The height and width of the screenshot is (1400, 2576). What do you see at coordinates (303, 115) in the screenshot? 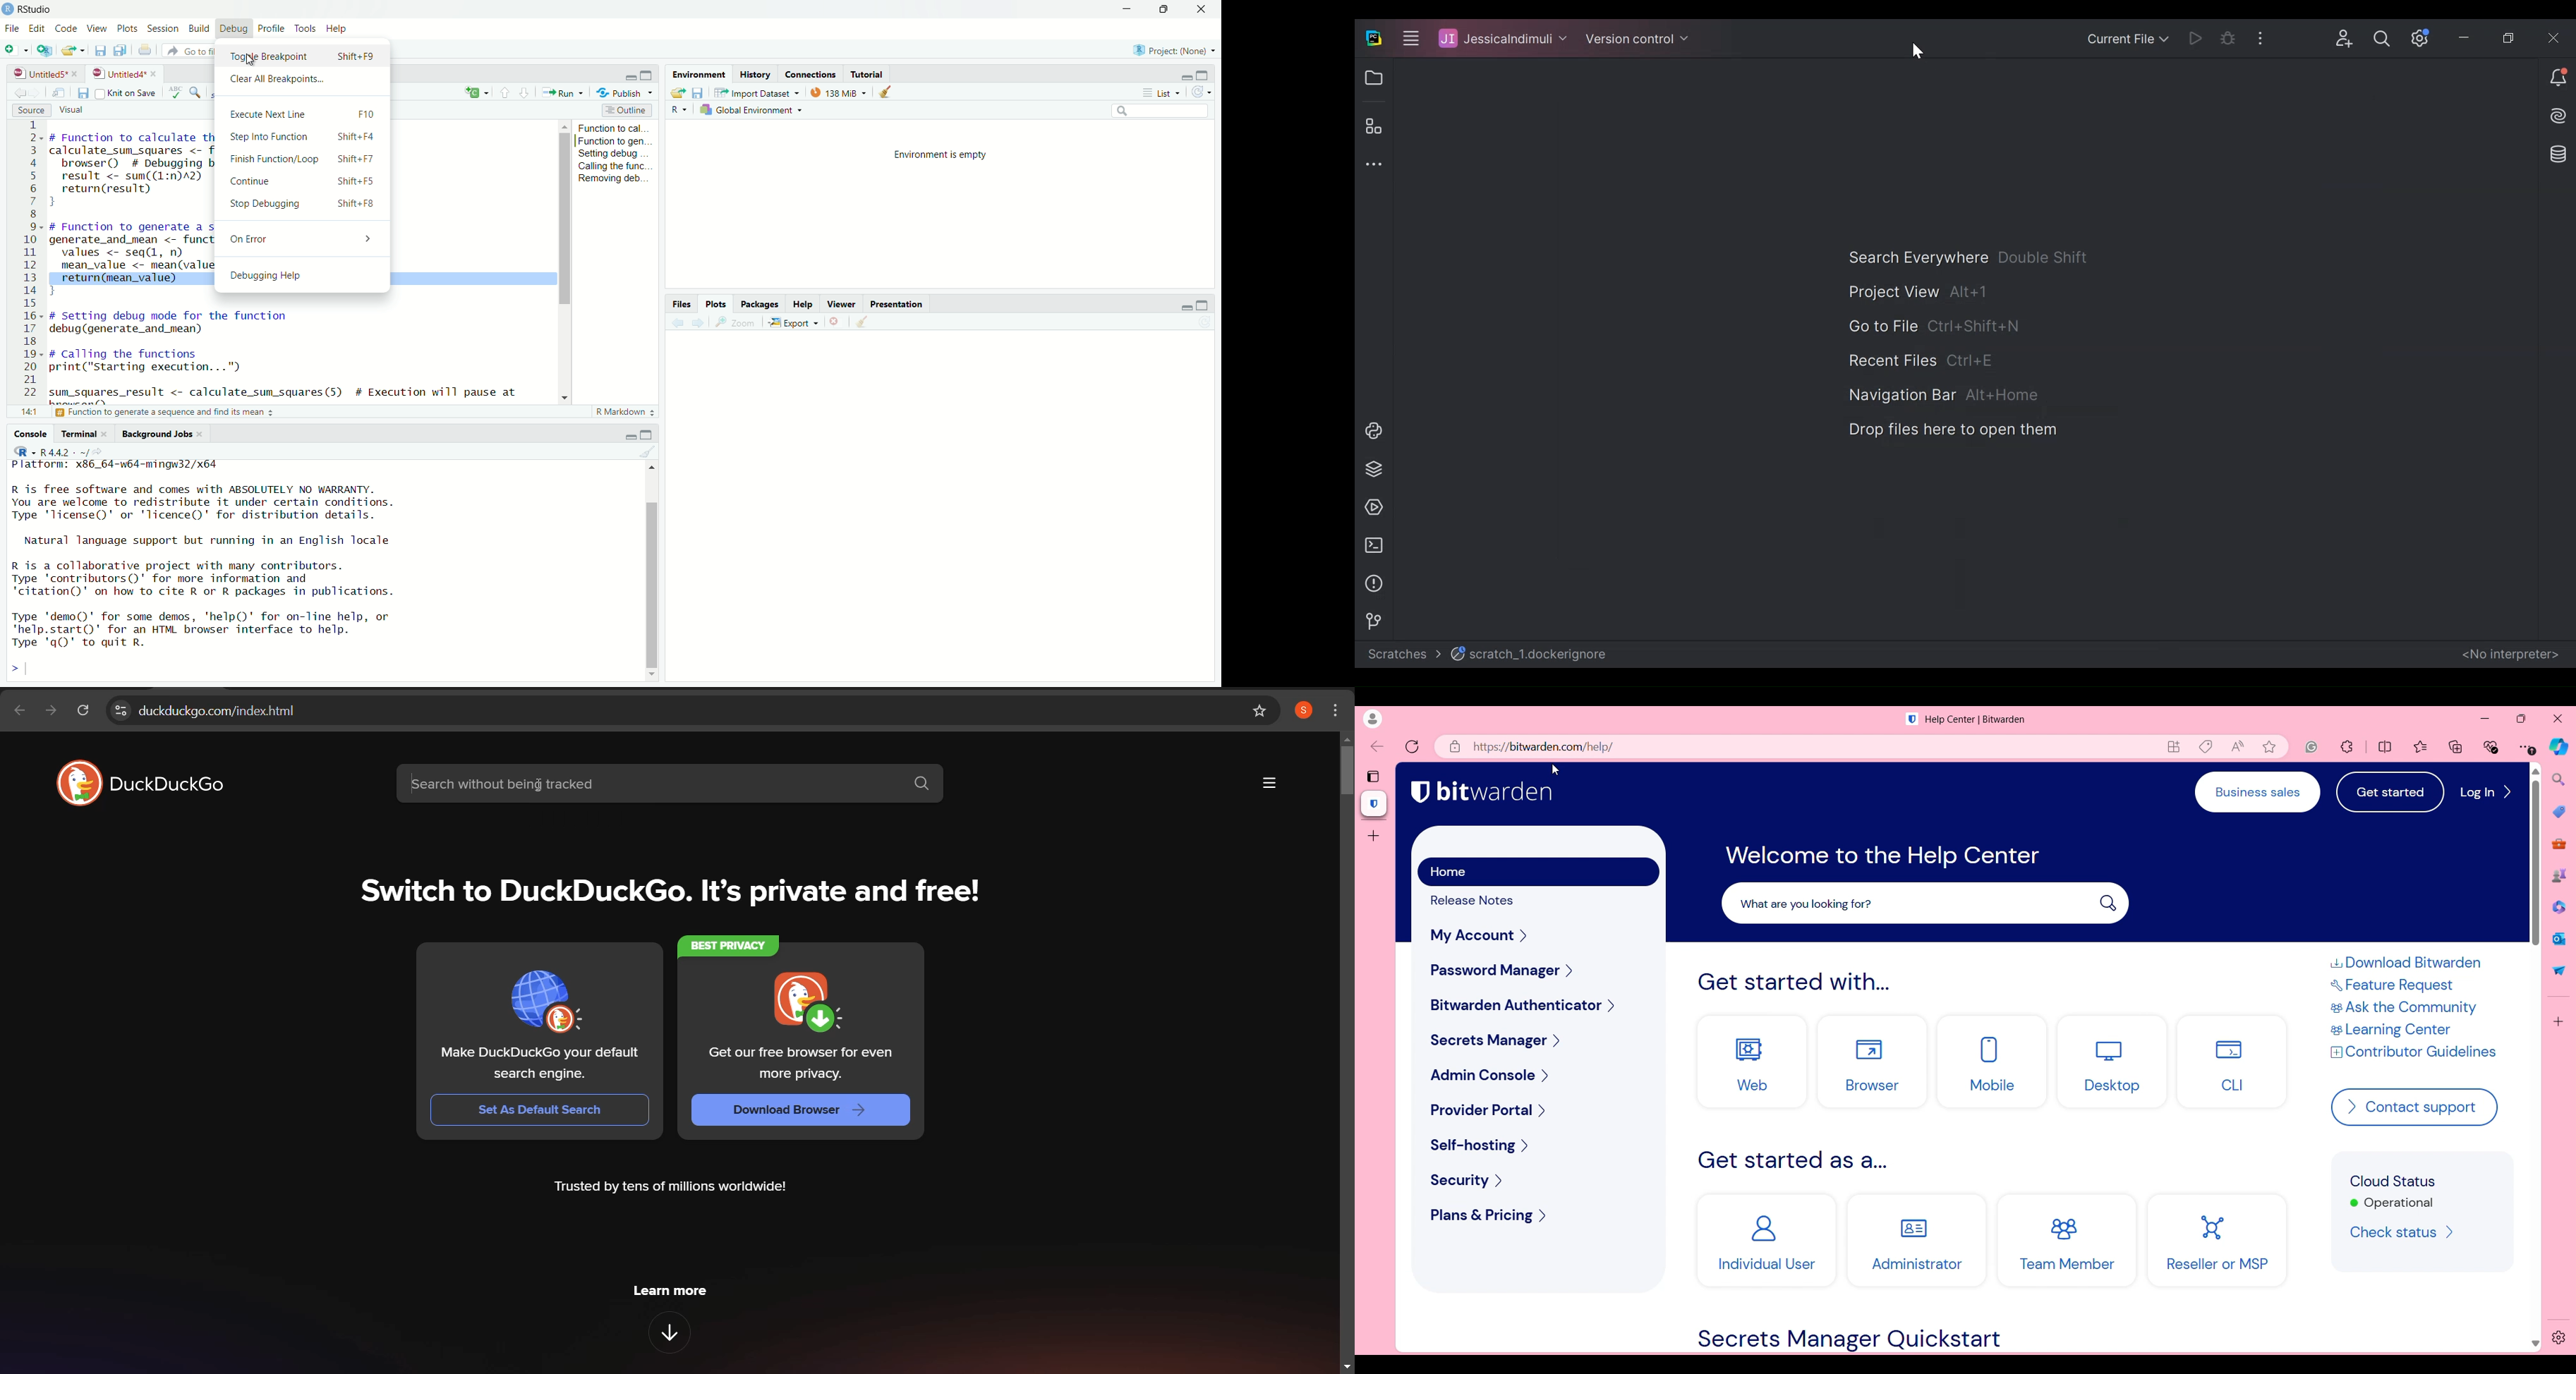
I see `Execute Next Line` at bounding box center [303, 115].